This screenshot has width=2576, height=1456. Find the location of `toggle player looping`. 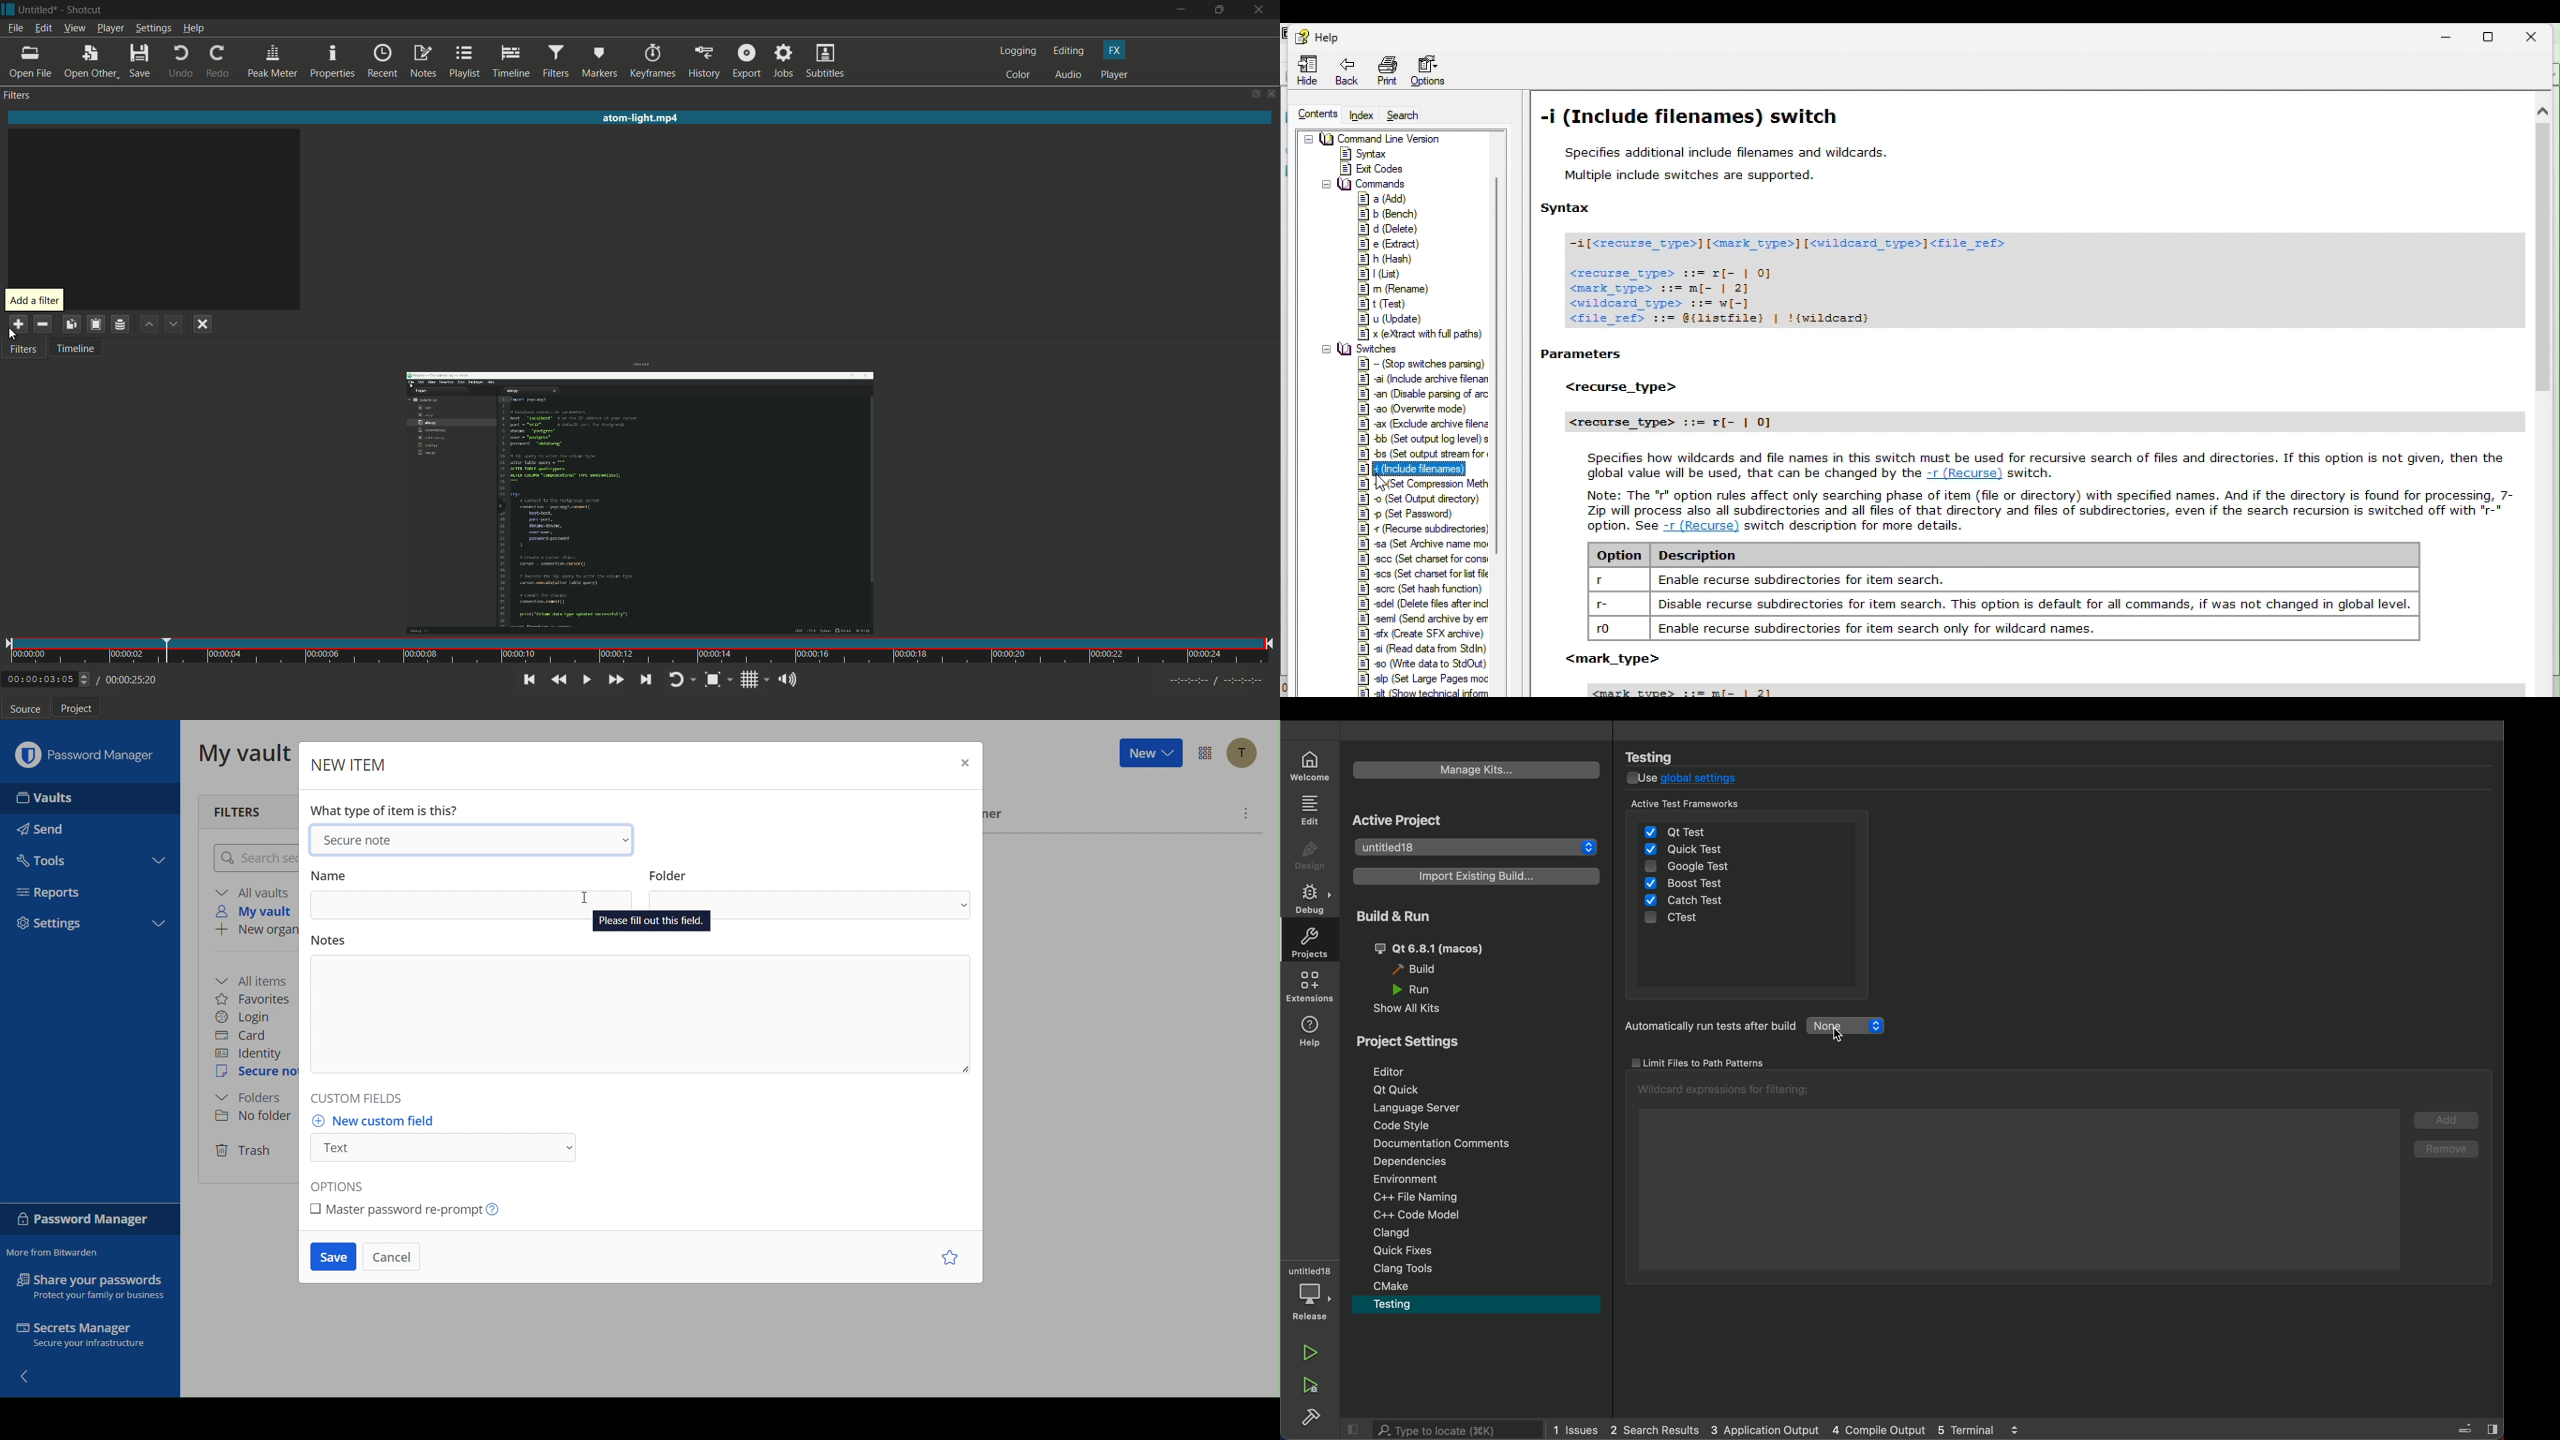

toggle player looping is located at coordinates (682, 679).